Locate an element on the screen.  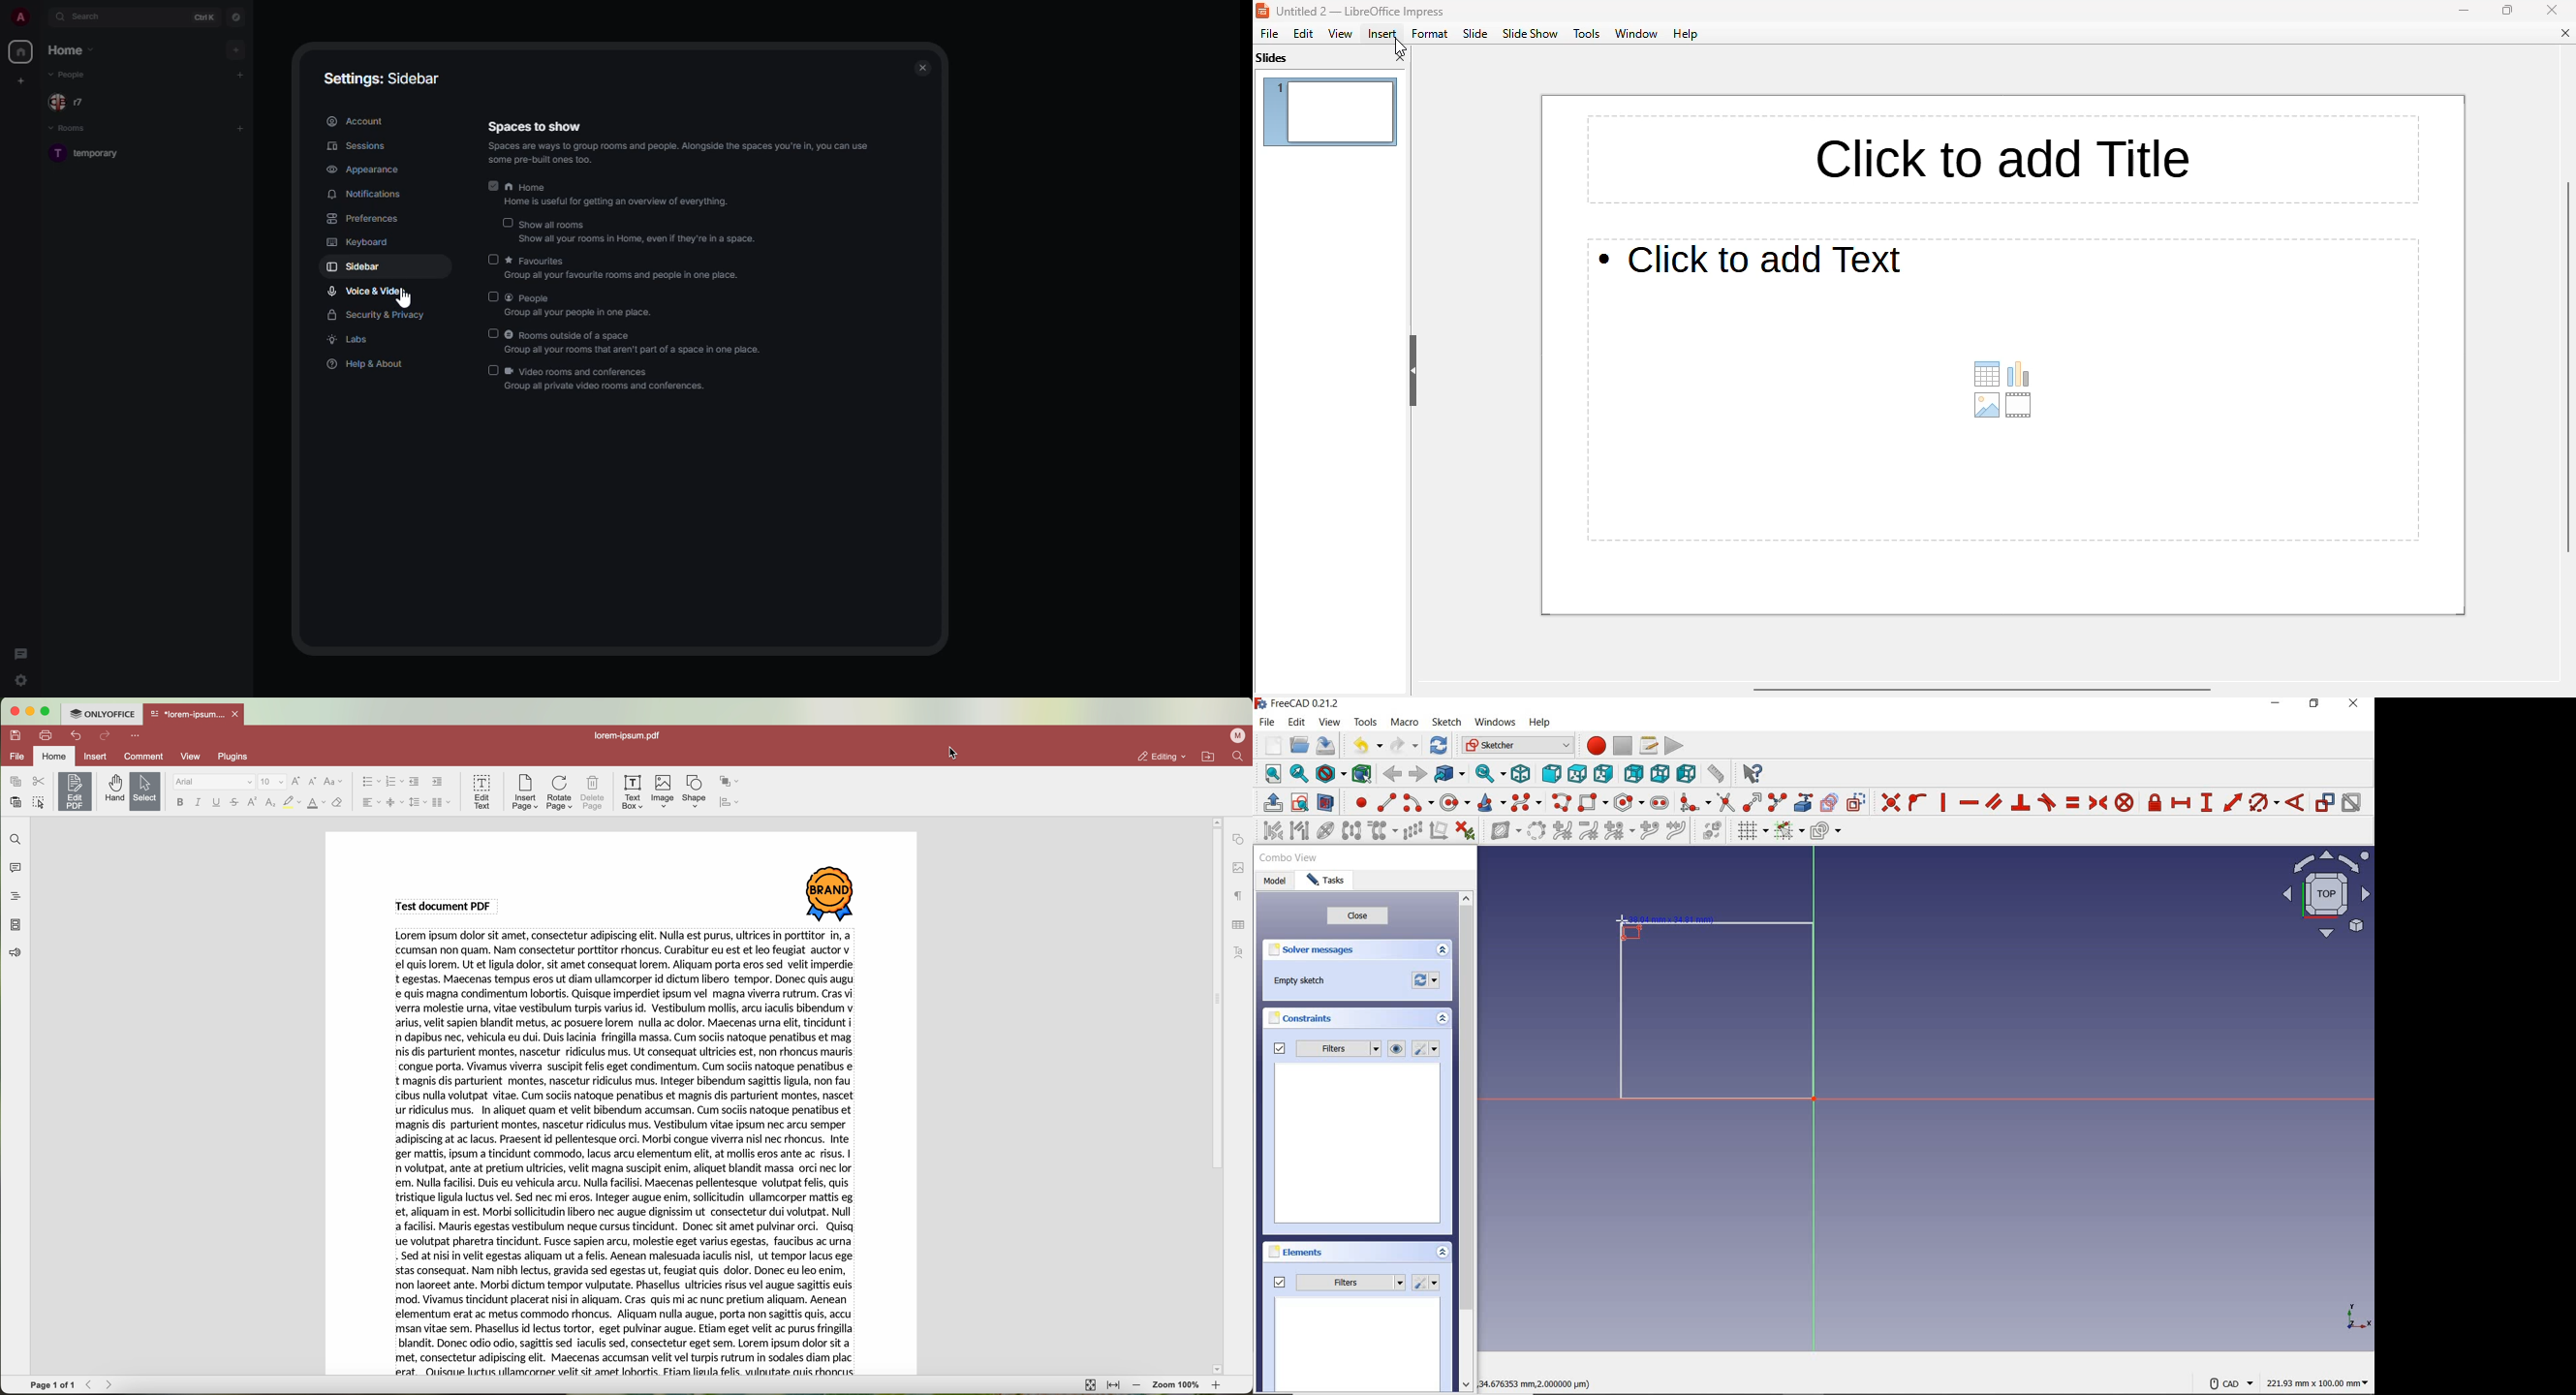
constrain lock is located at coordinates (2155, 802).